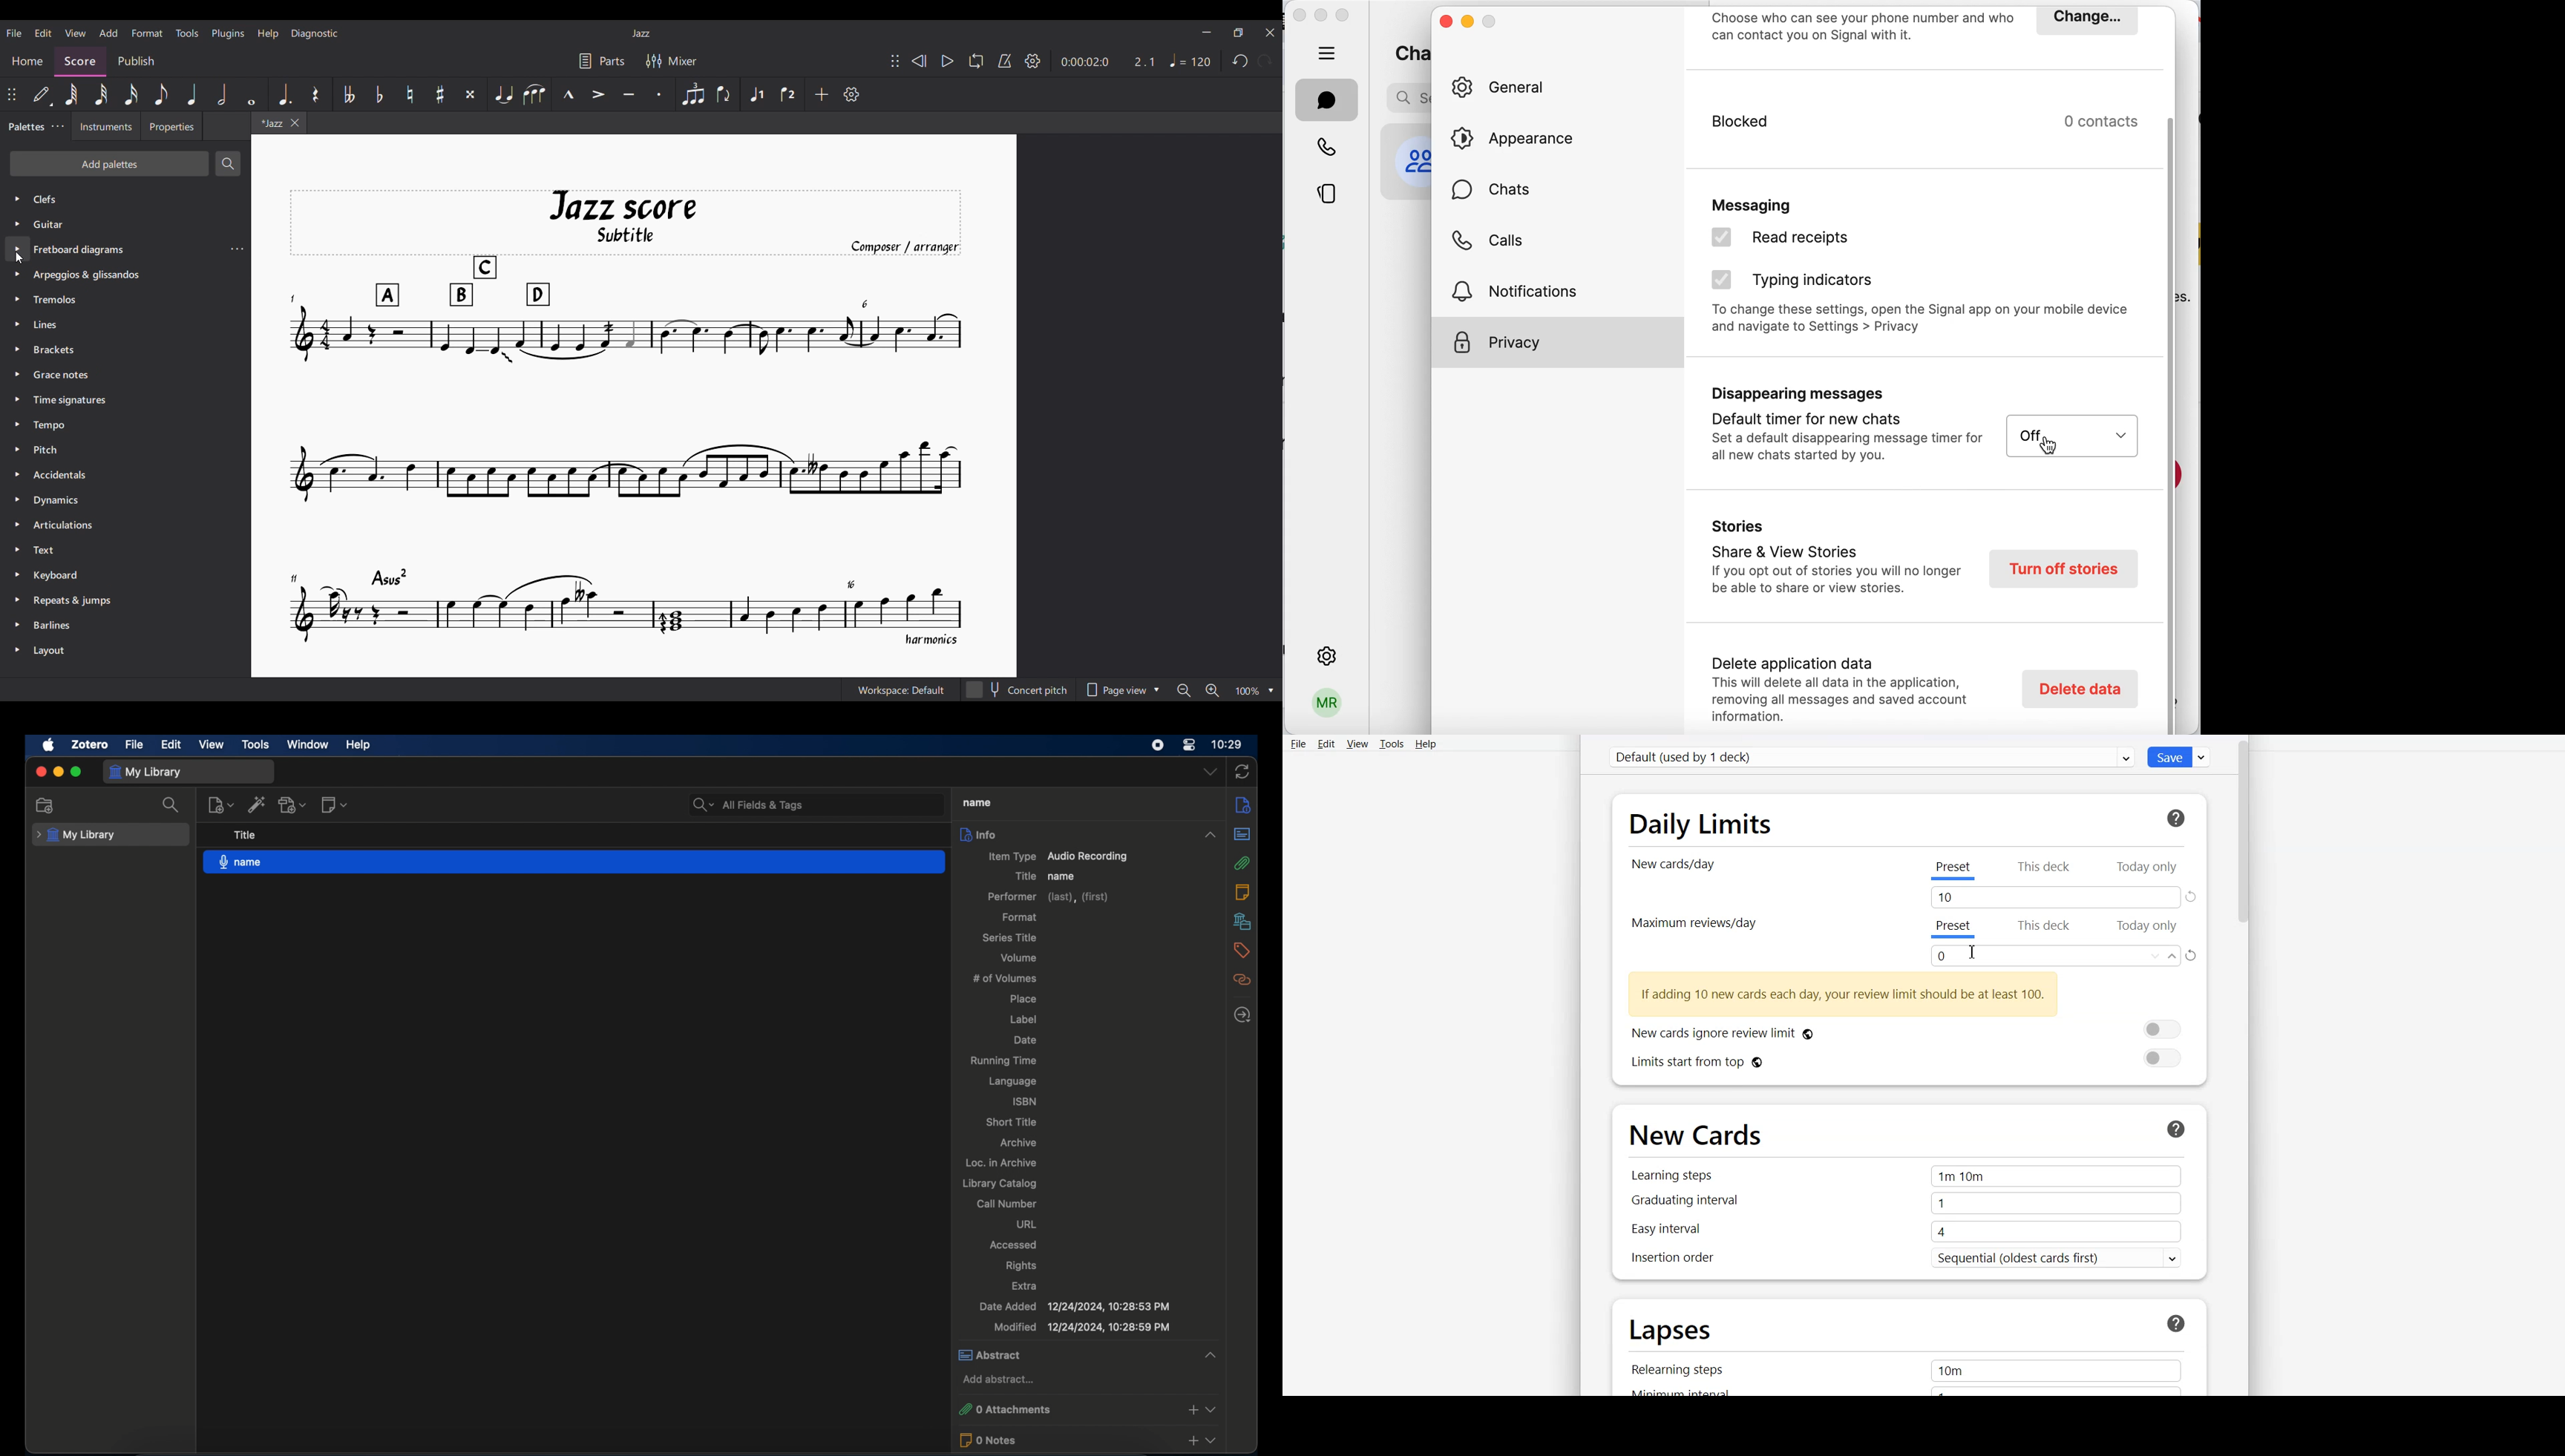 This screenshot has width=2576, height=1456. Describe the element at coordinates (598, 94) in the screenshot. I see `Accent` at that location.